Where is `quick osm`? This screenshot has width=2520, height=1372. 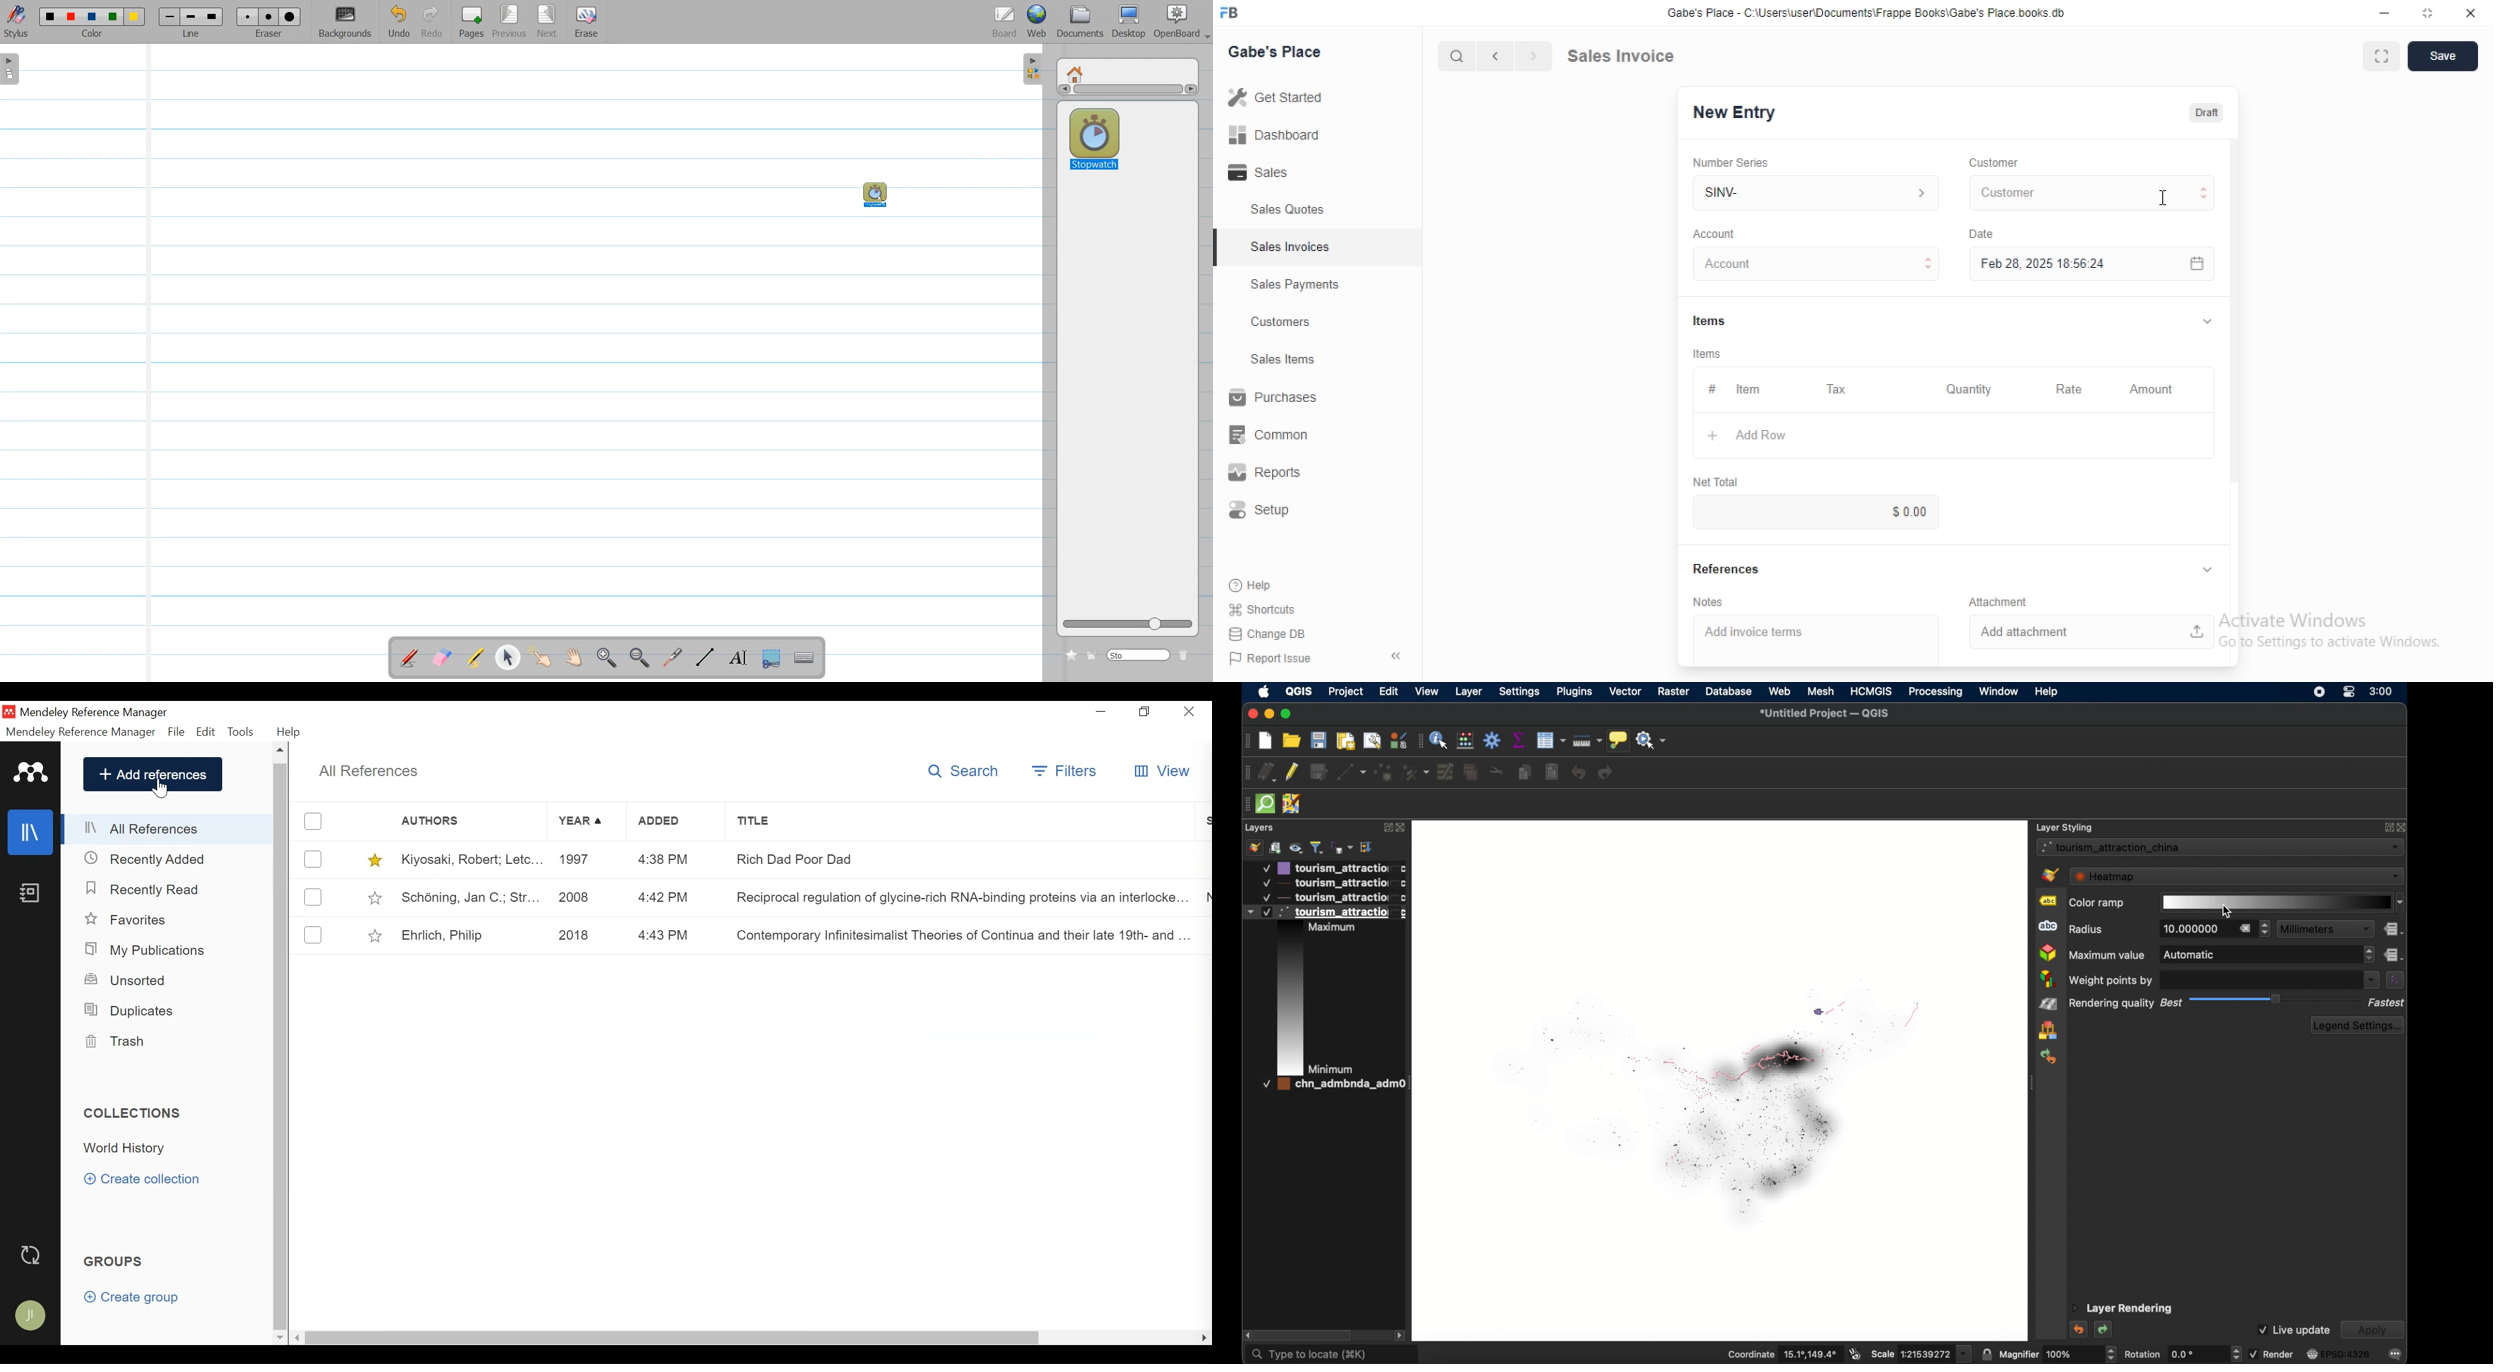
quick osm is located at coordinates (1264, 803).